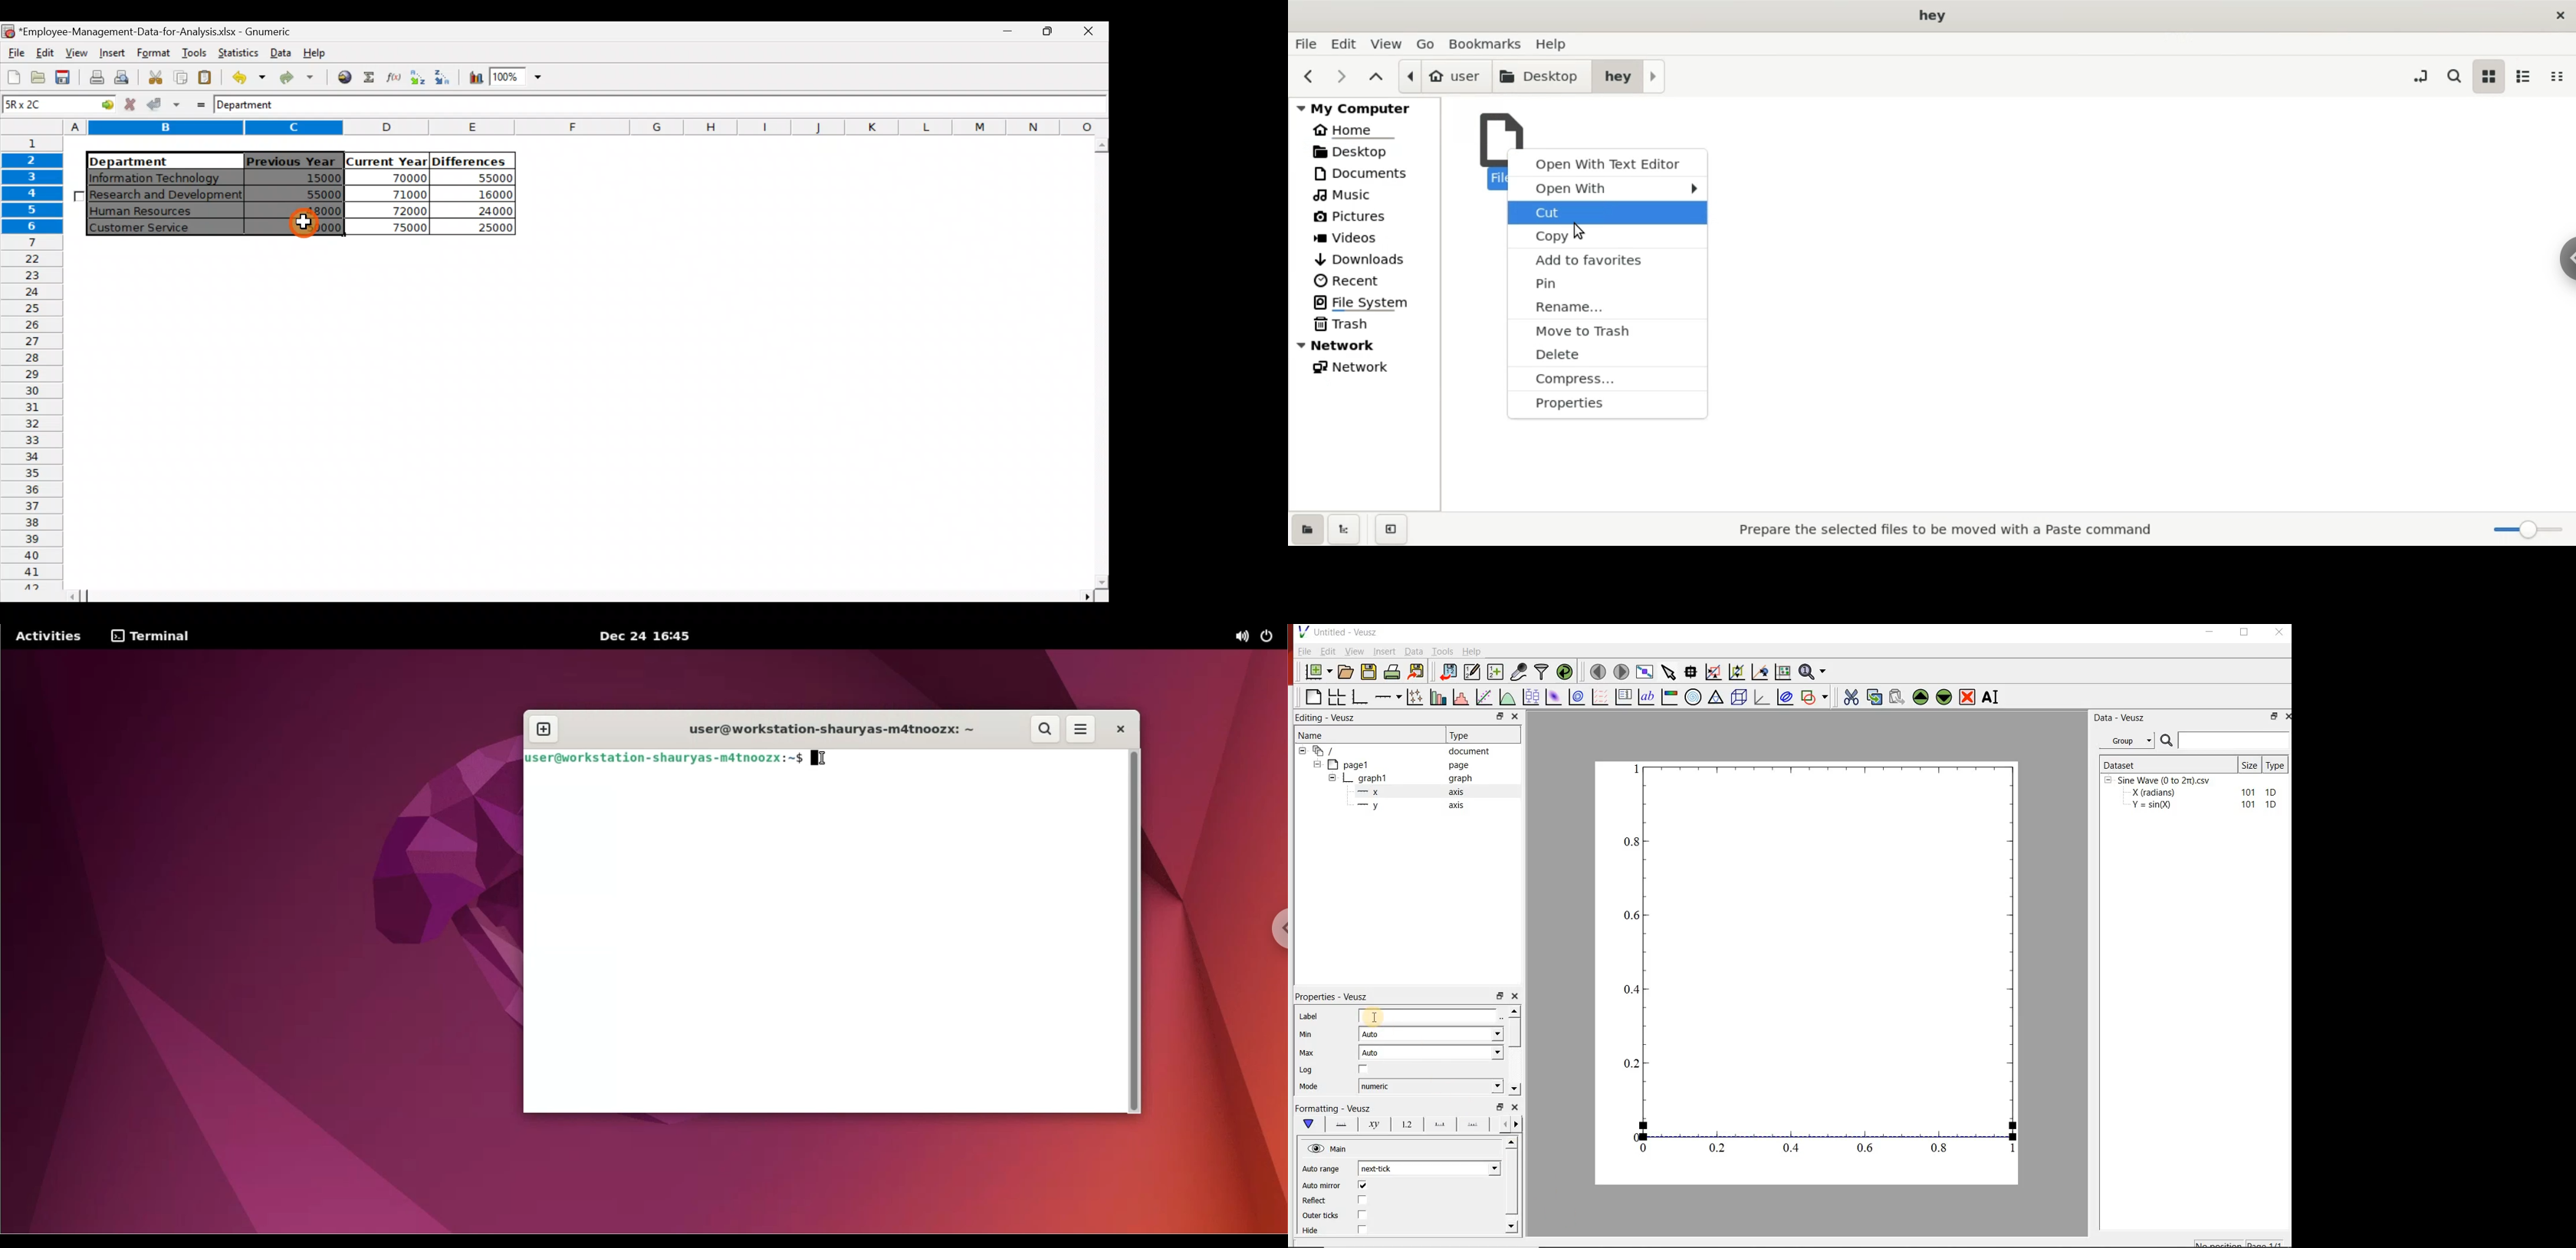 This screenshot has height=1260, width=2576. I want to click on Sort in Ascending order, so click(417, 77).